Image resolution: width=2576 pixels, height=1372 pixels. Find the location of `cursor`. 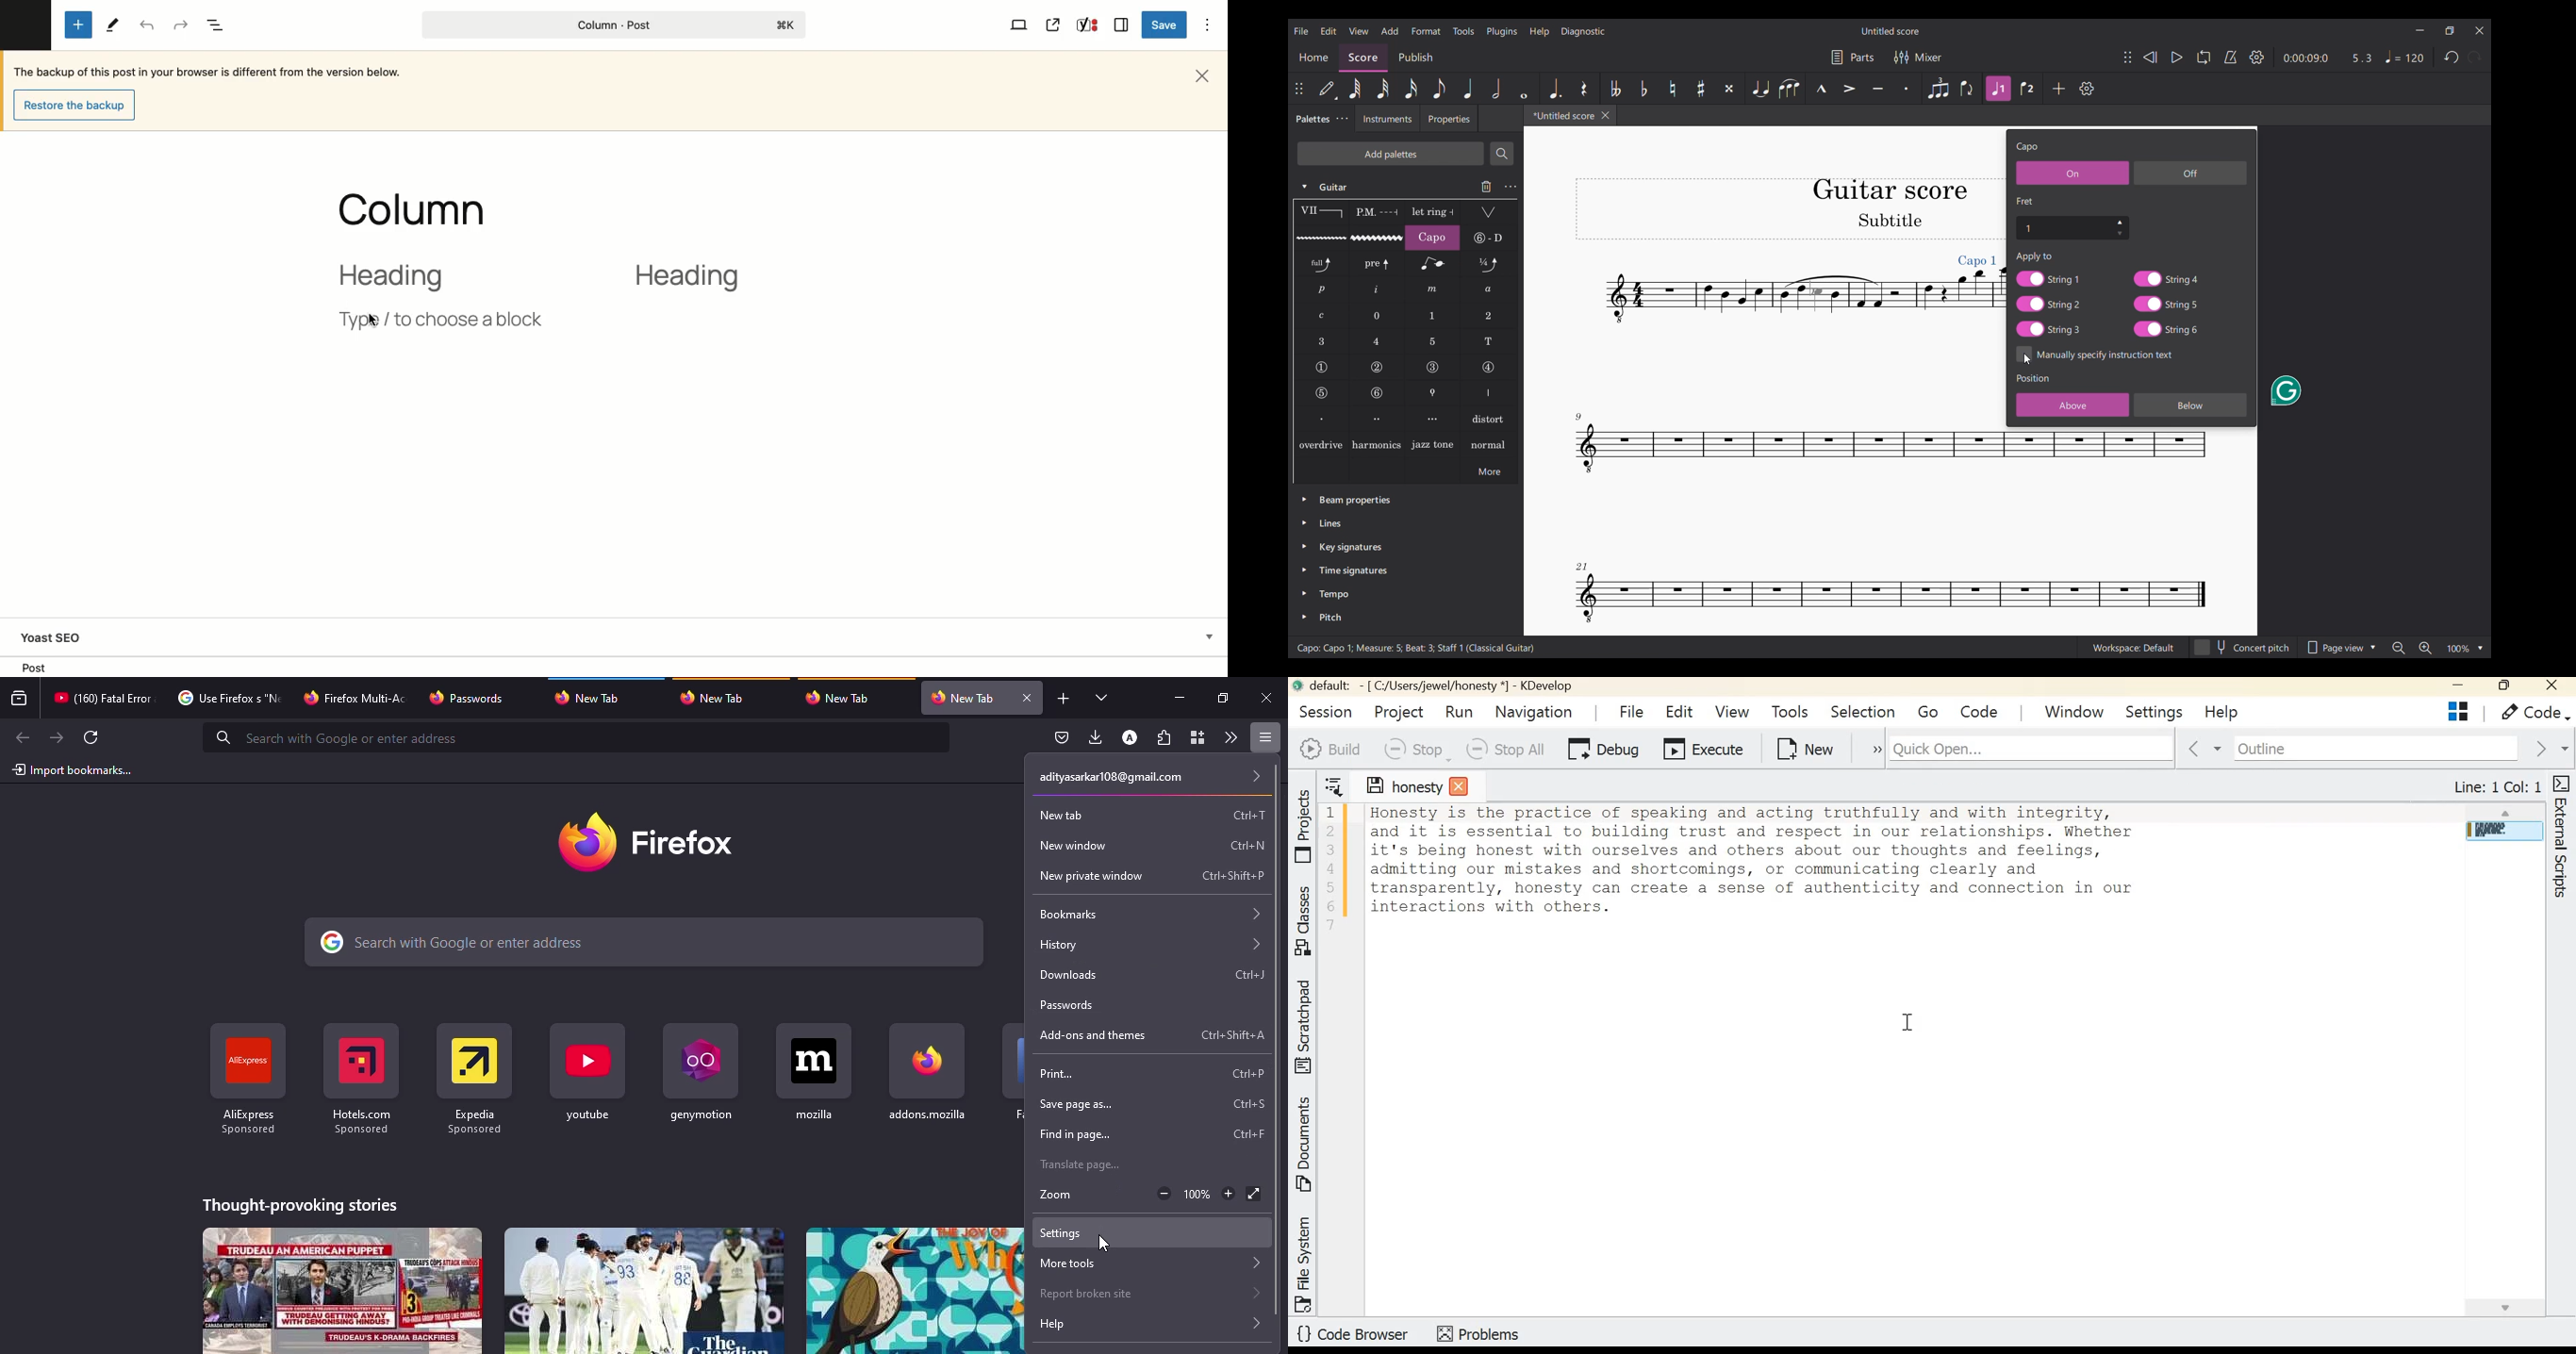

cursor is located at coordinates (373, 321).